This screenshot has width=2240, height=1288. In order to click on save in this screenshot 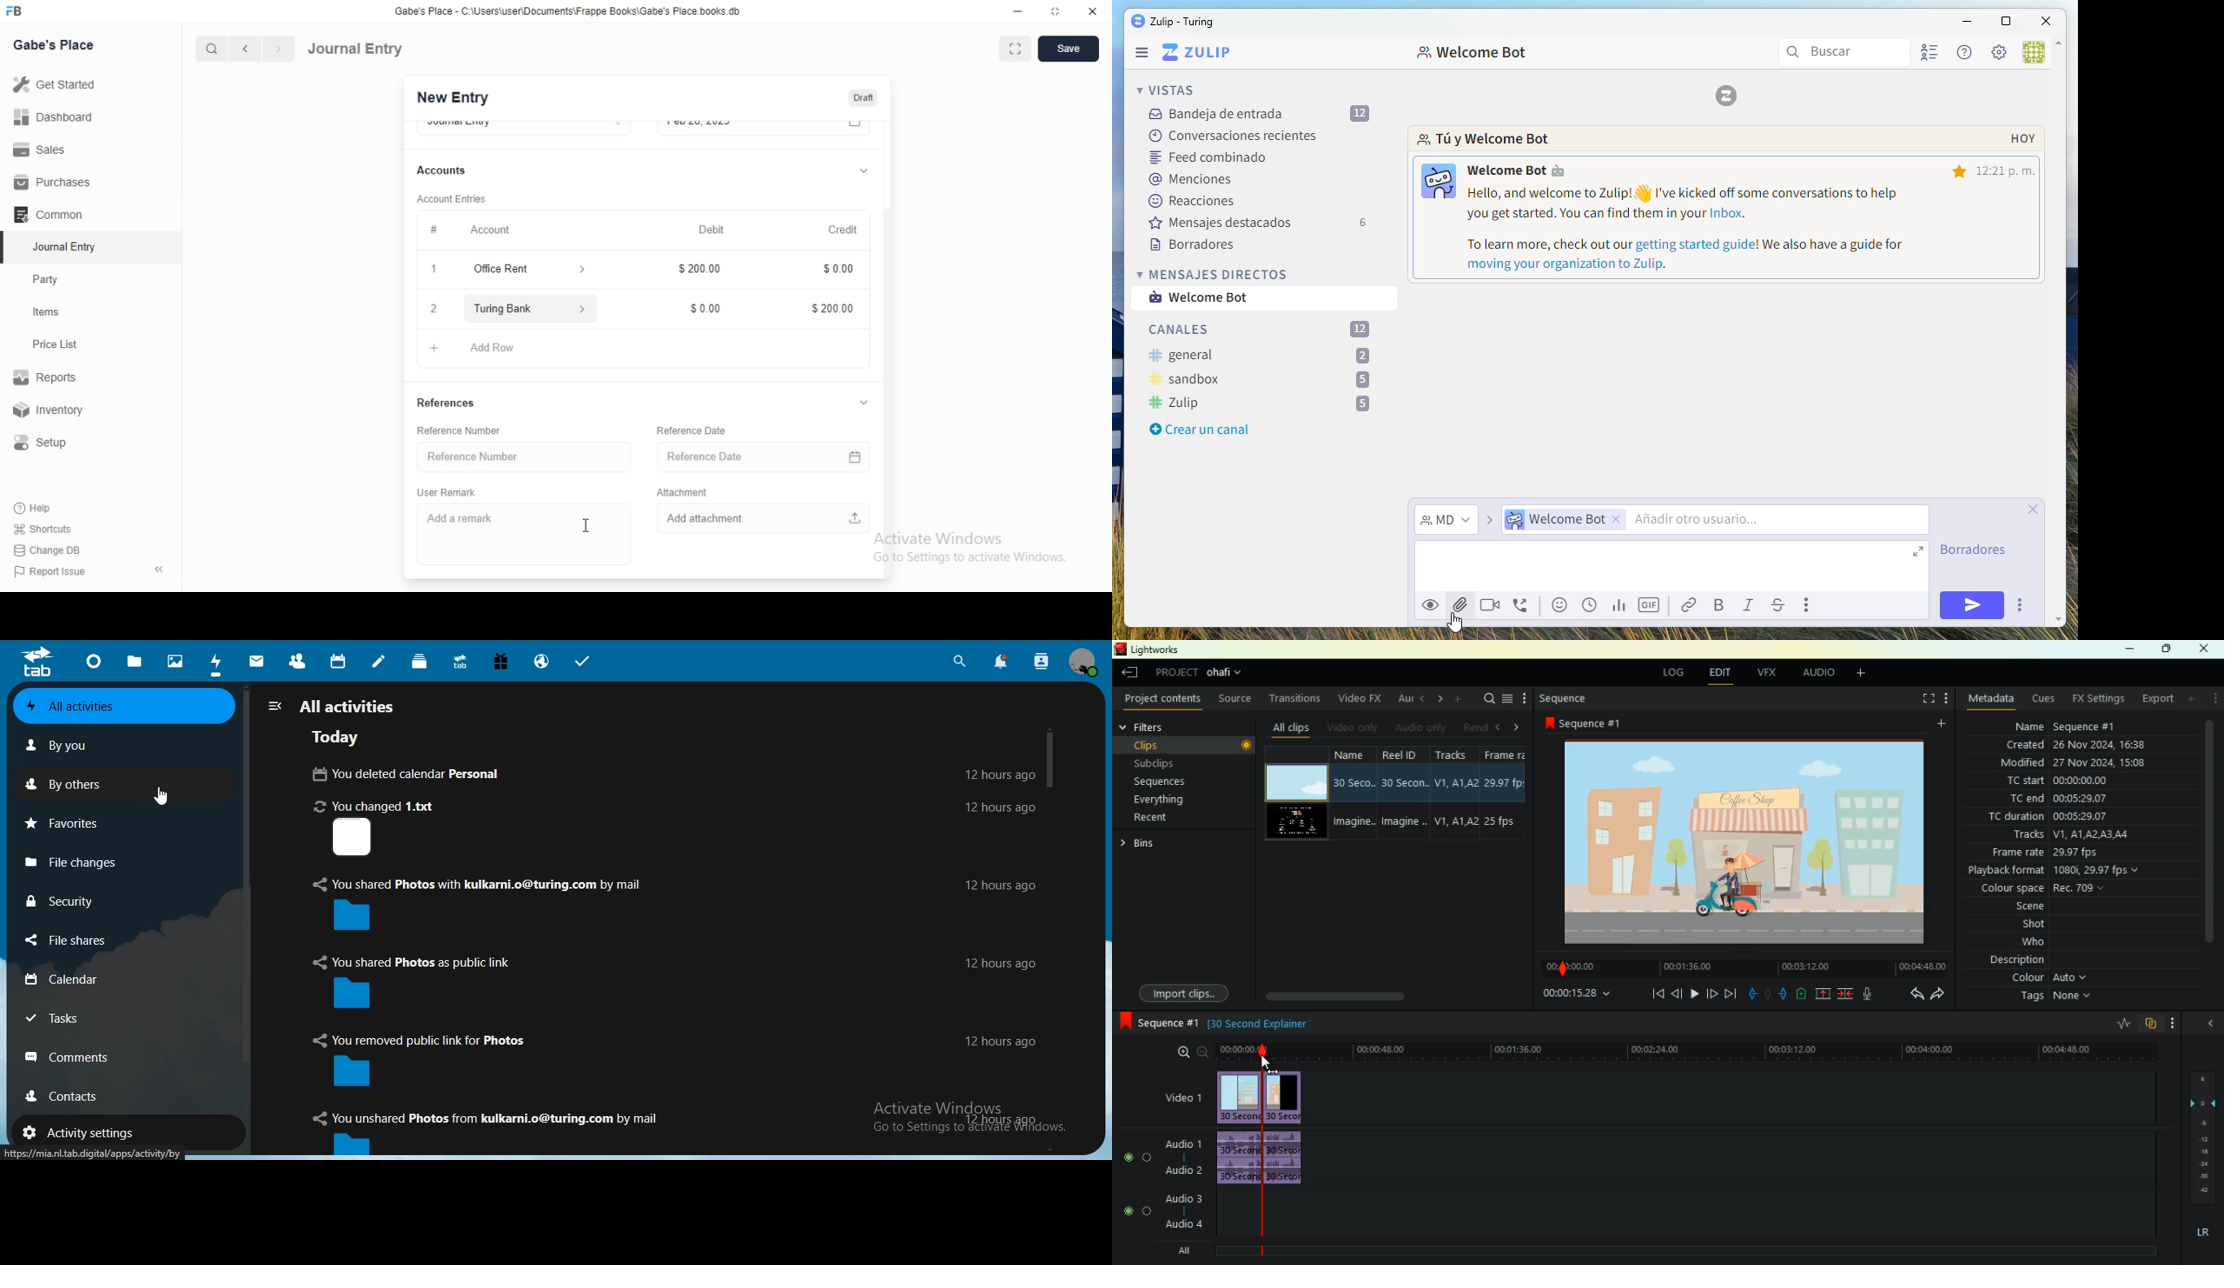, I will do `click(1065, 50)`.